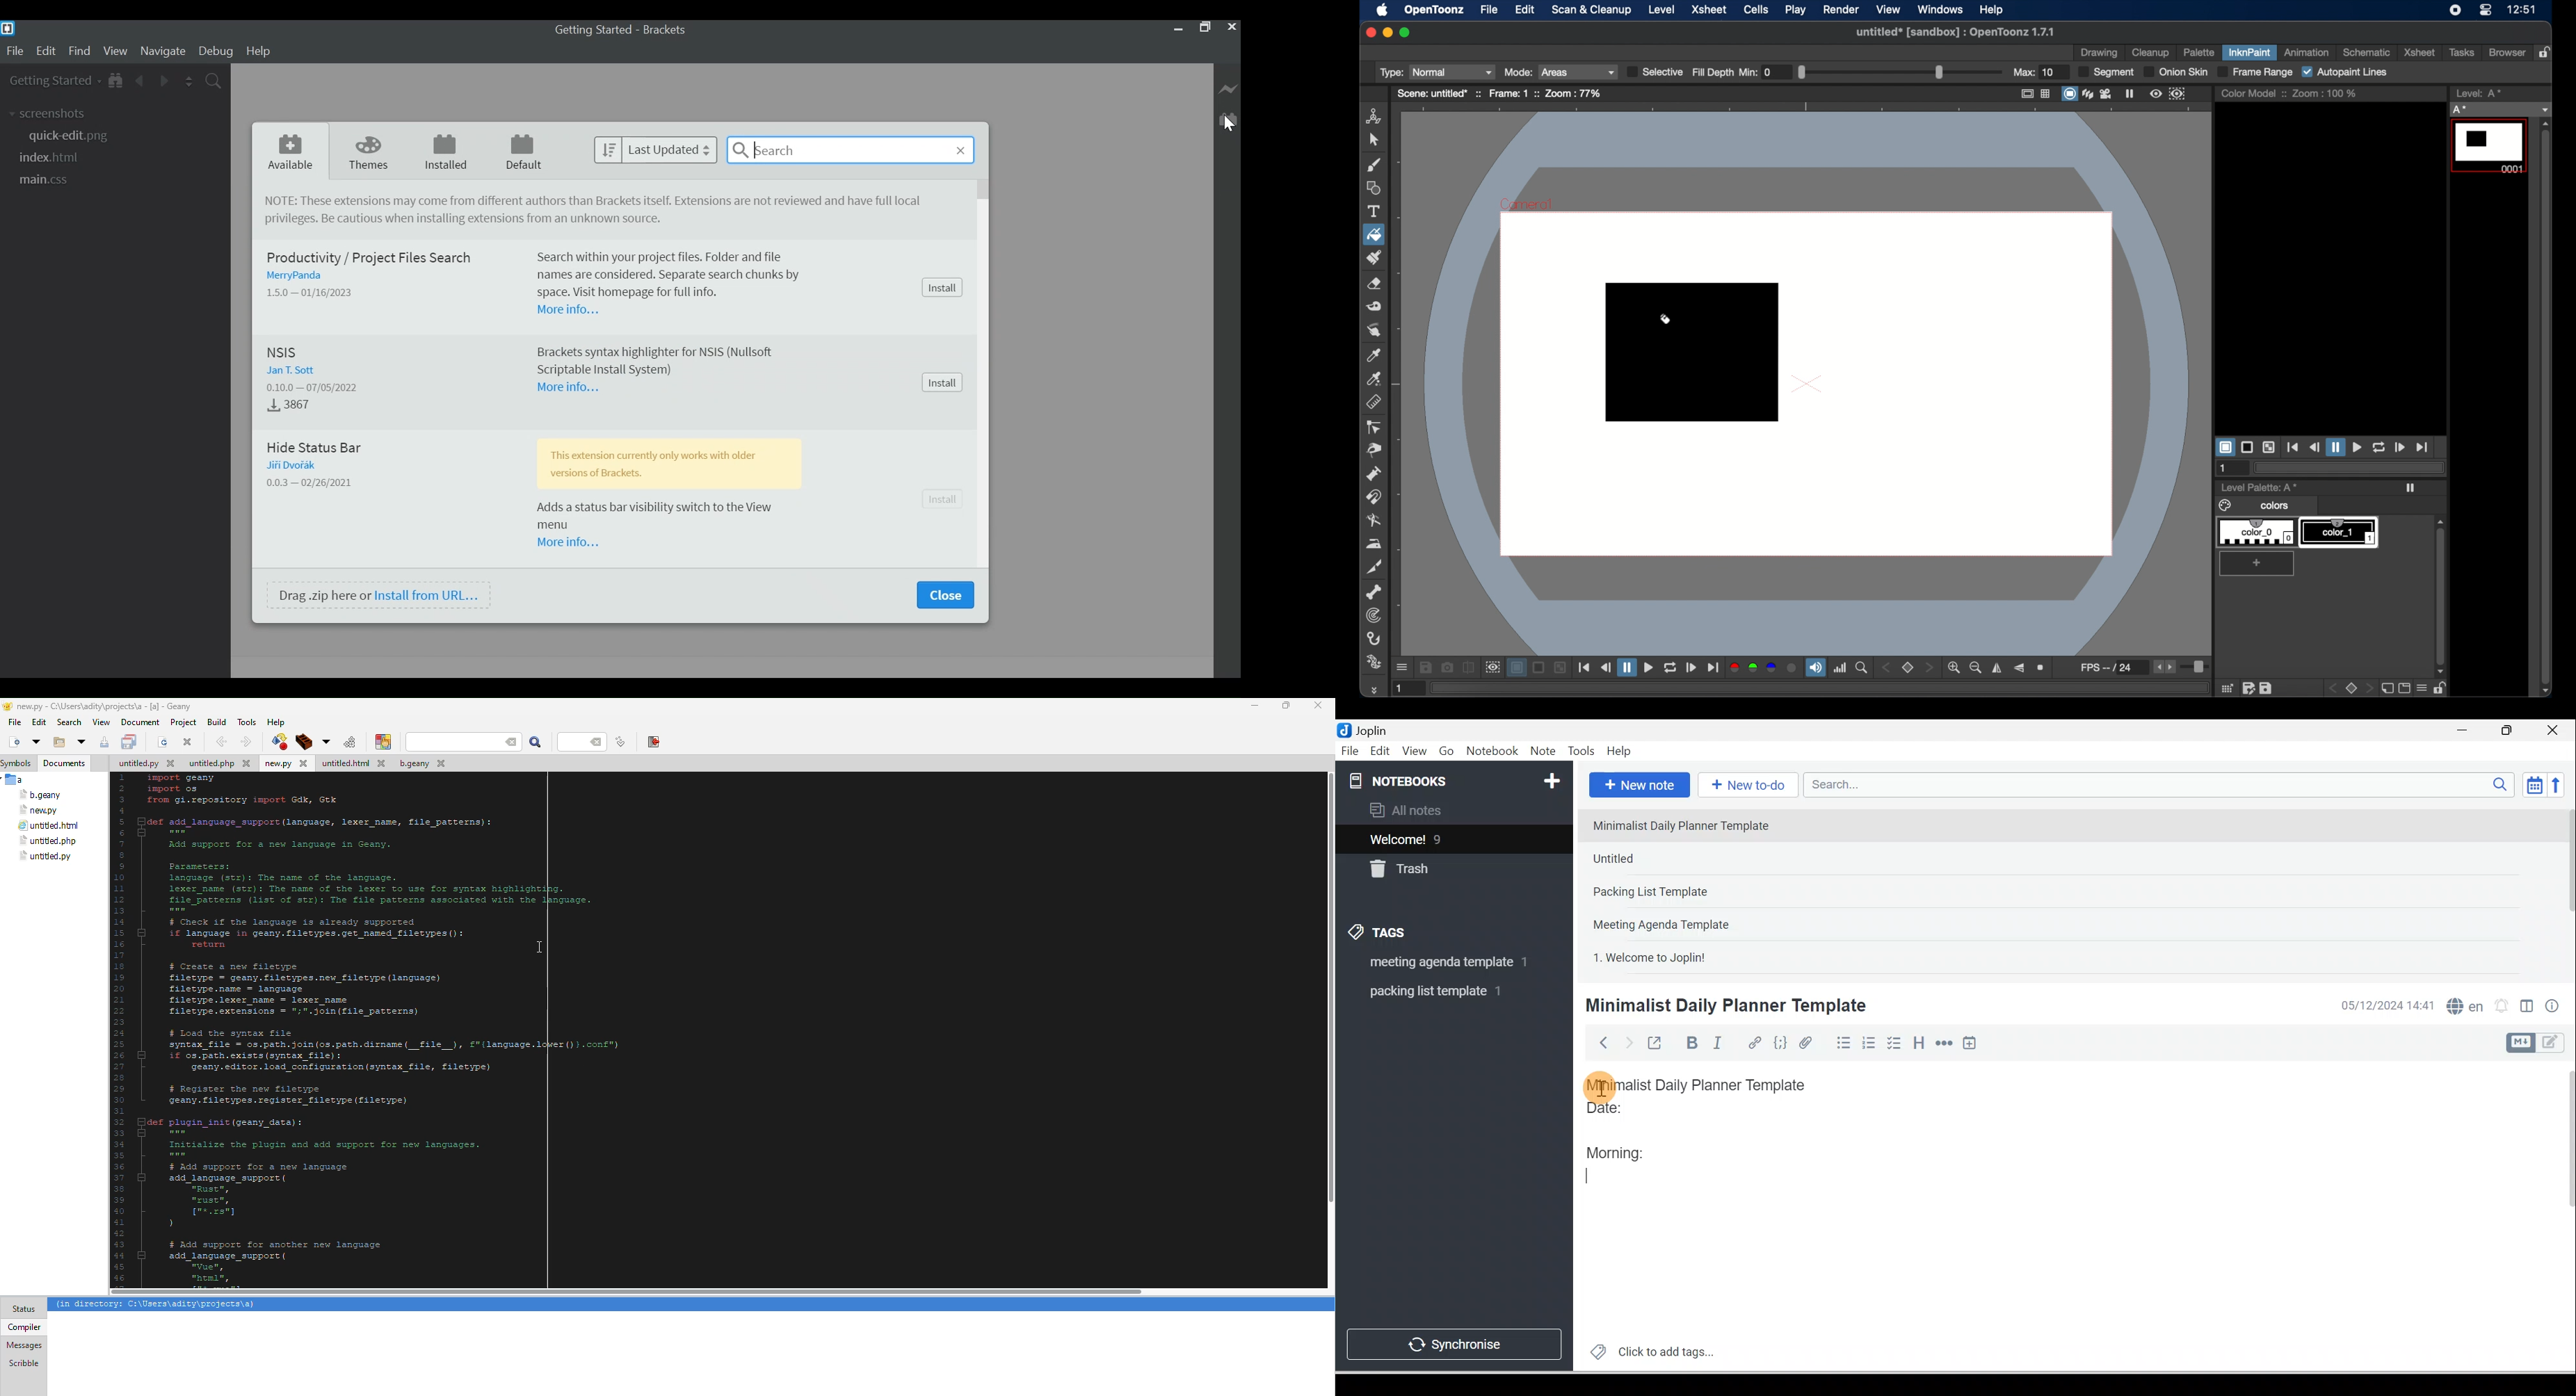 Image resolution: width=2576 pixels, height=1400 pixels. Describe the element at coordinates (14, 742) in the screenshot. I see `new` at that location.